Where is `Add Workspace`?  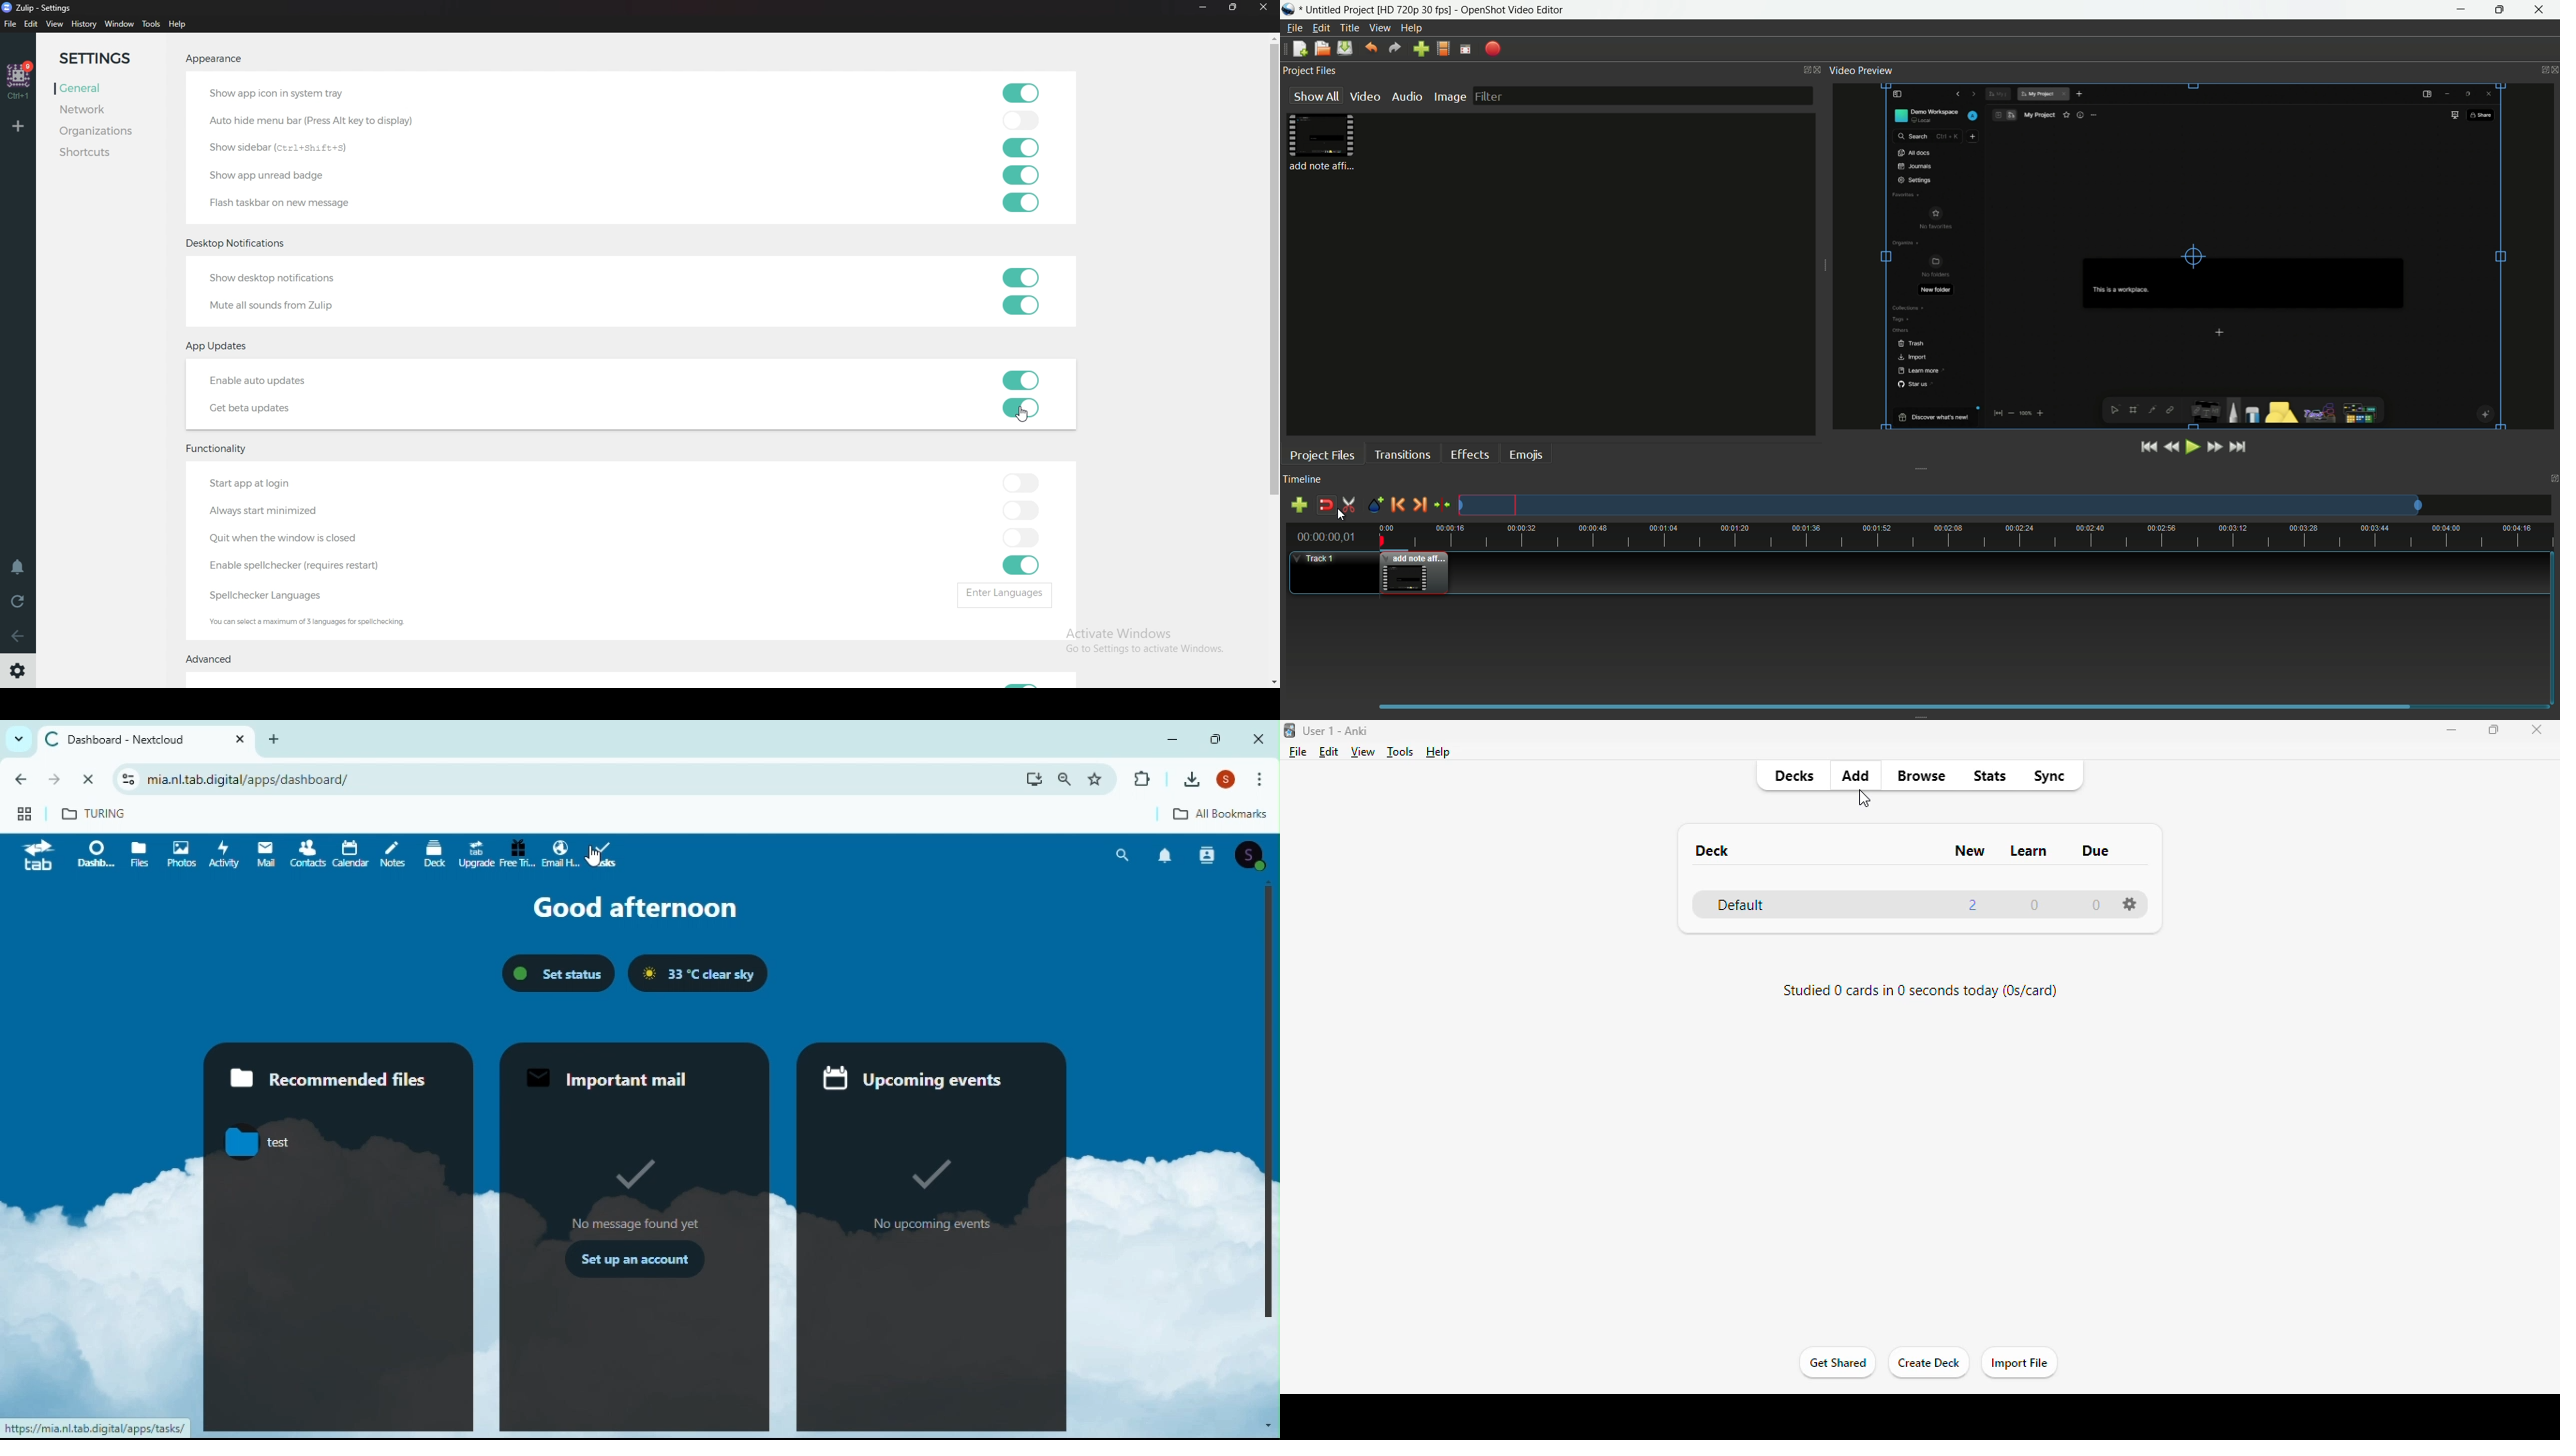 Add Workspace is located at coordinates (18, 127).